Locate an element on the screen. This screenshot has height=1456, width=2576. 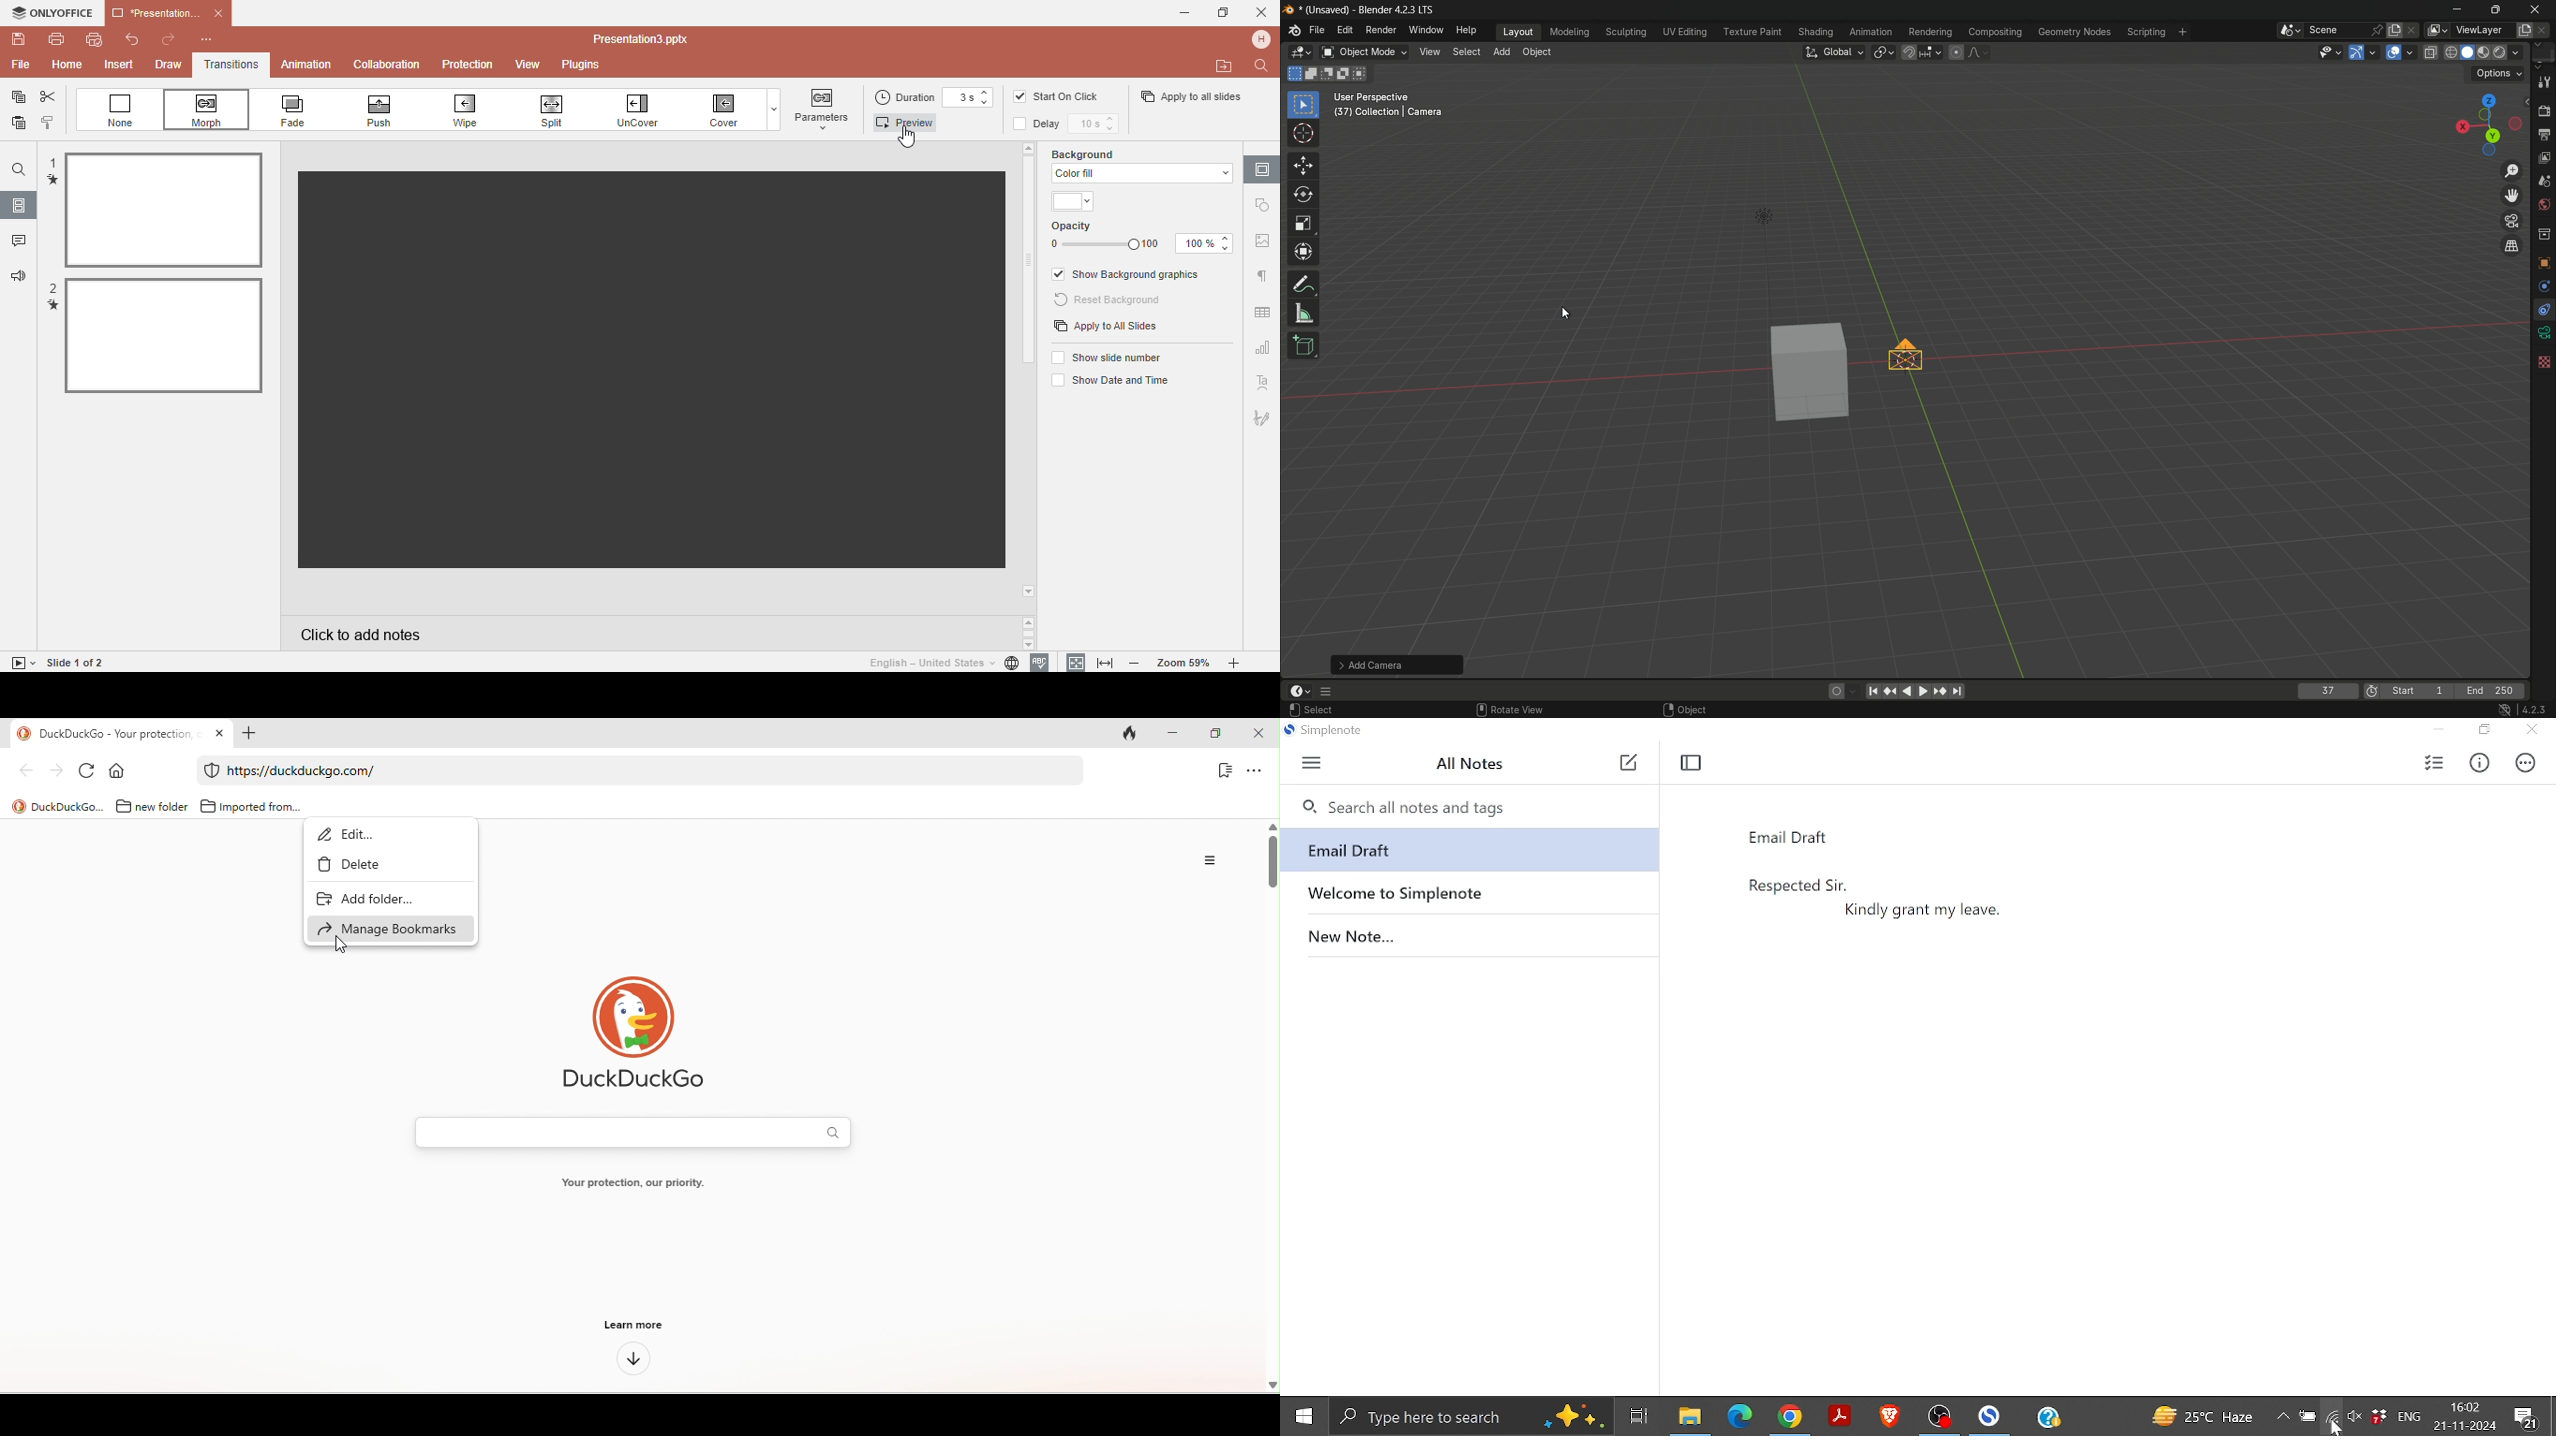
view is located at coordinates (1428, 53).